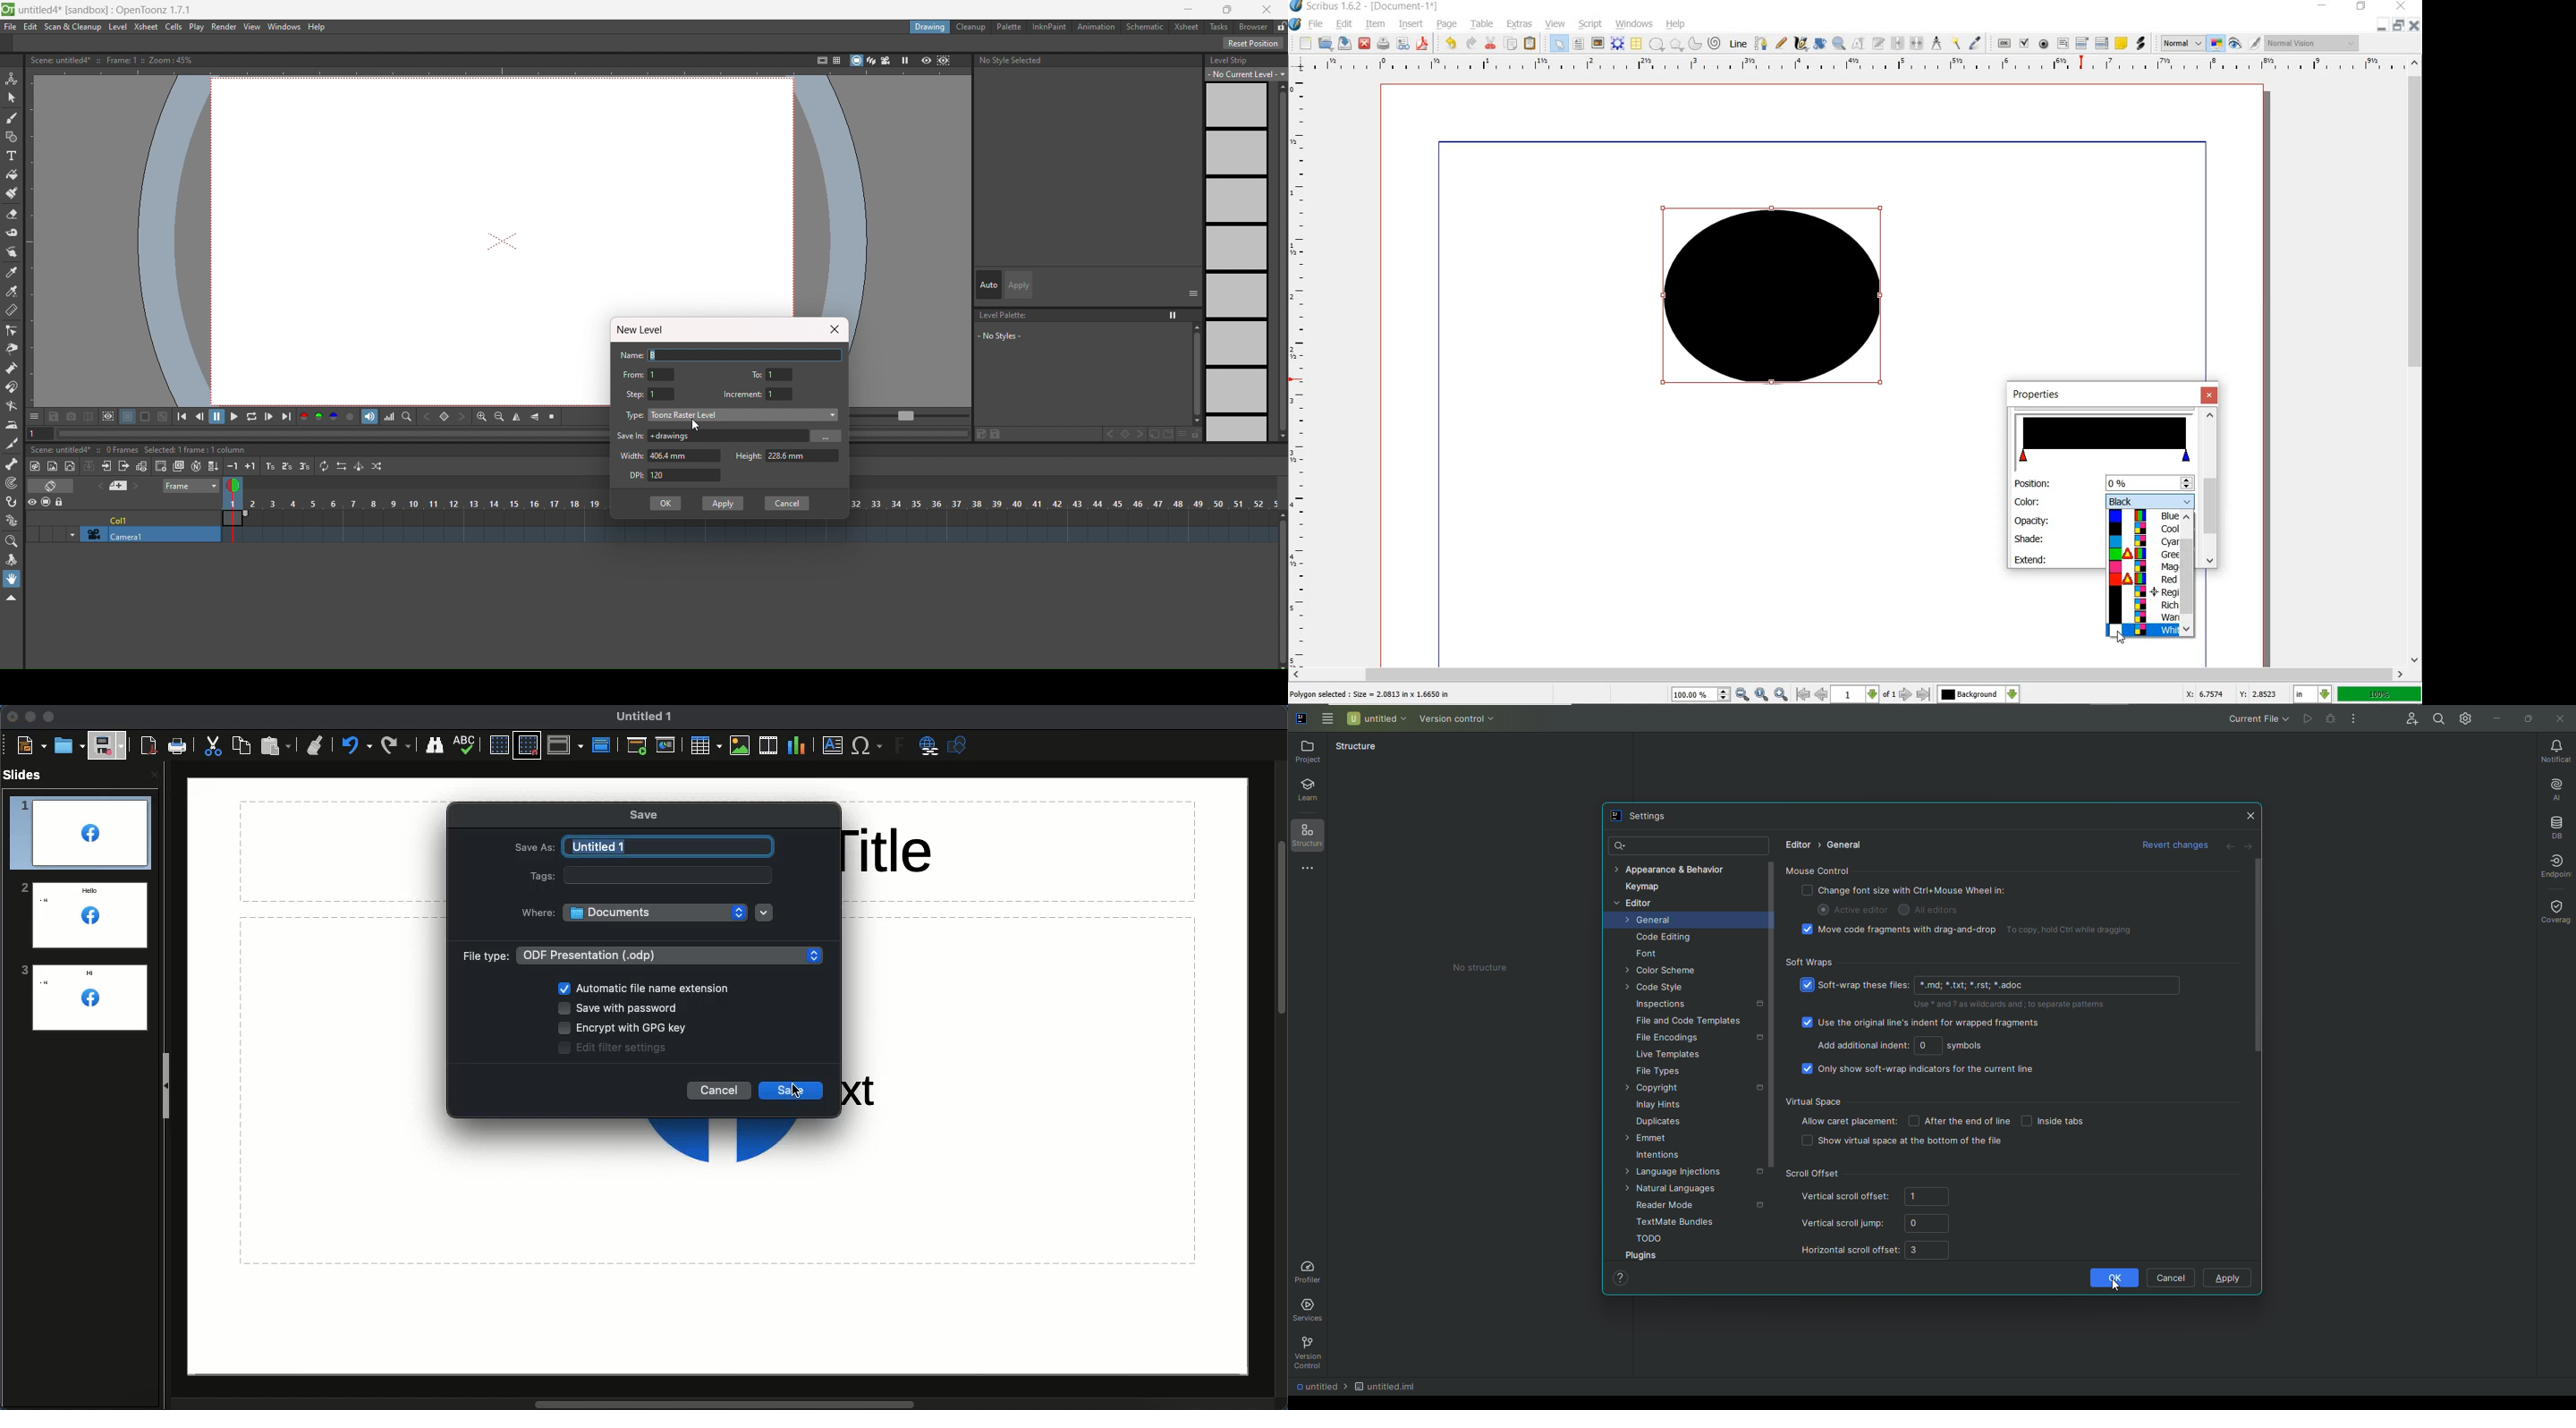  What do you see at coordinates (217, 417) in the screenshot?
I see `pause` at bounding box center [217, 417].